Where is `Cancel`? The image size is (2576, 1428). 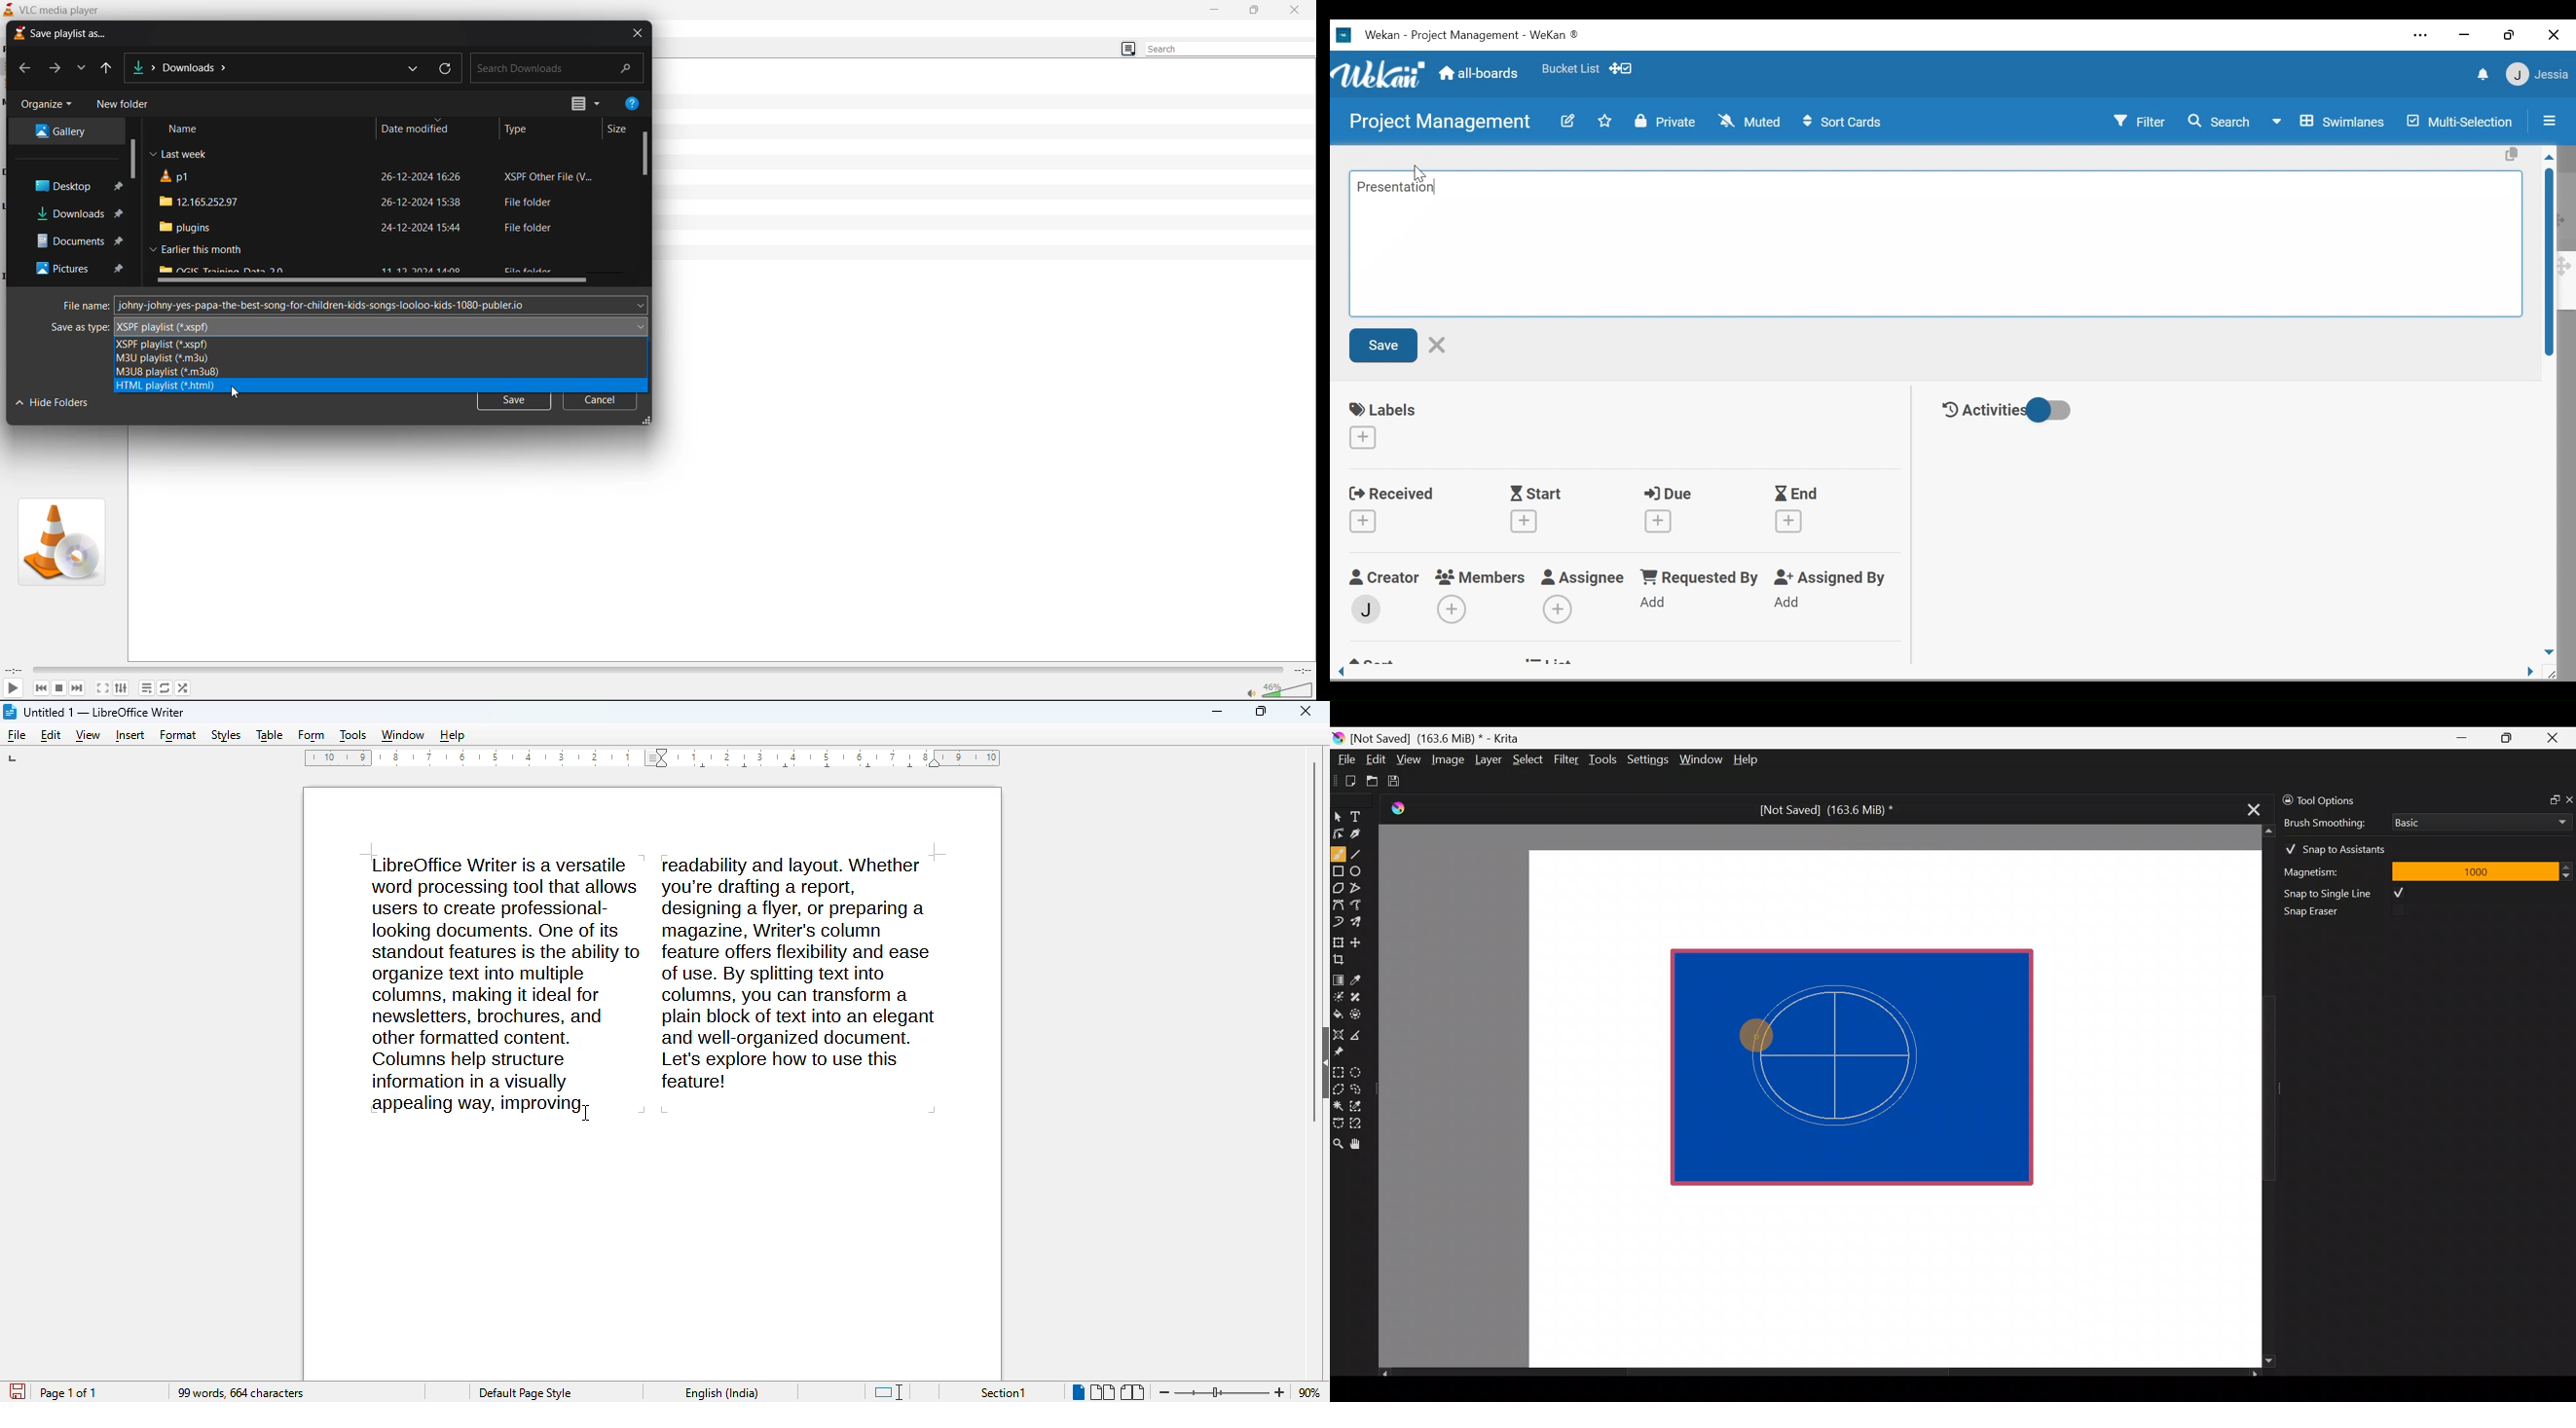
Cancel is located at coordinates (1437, 345).